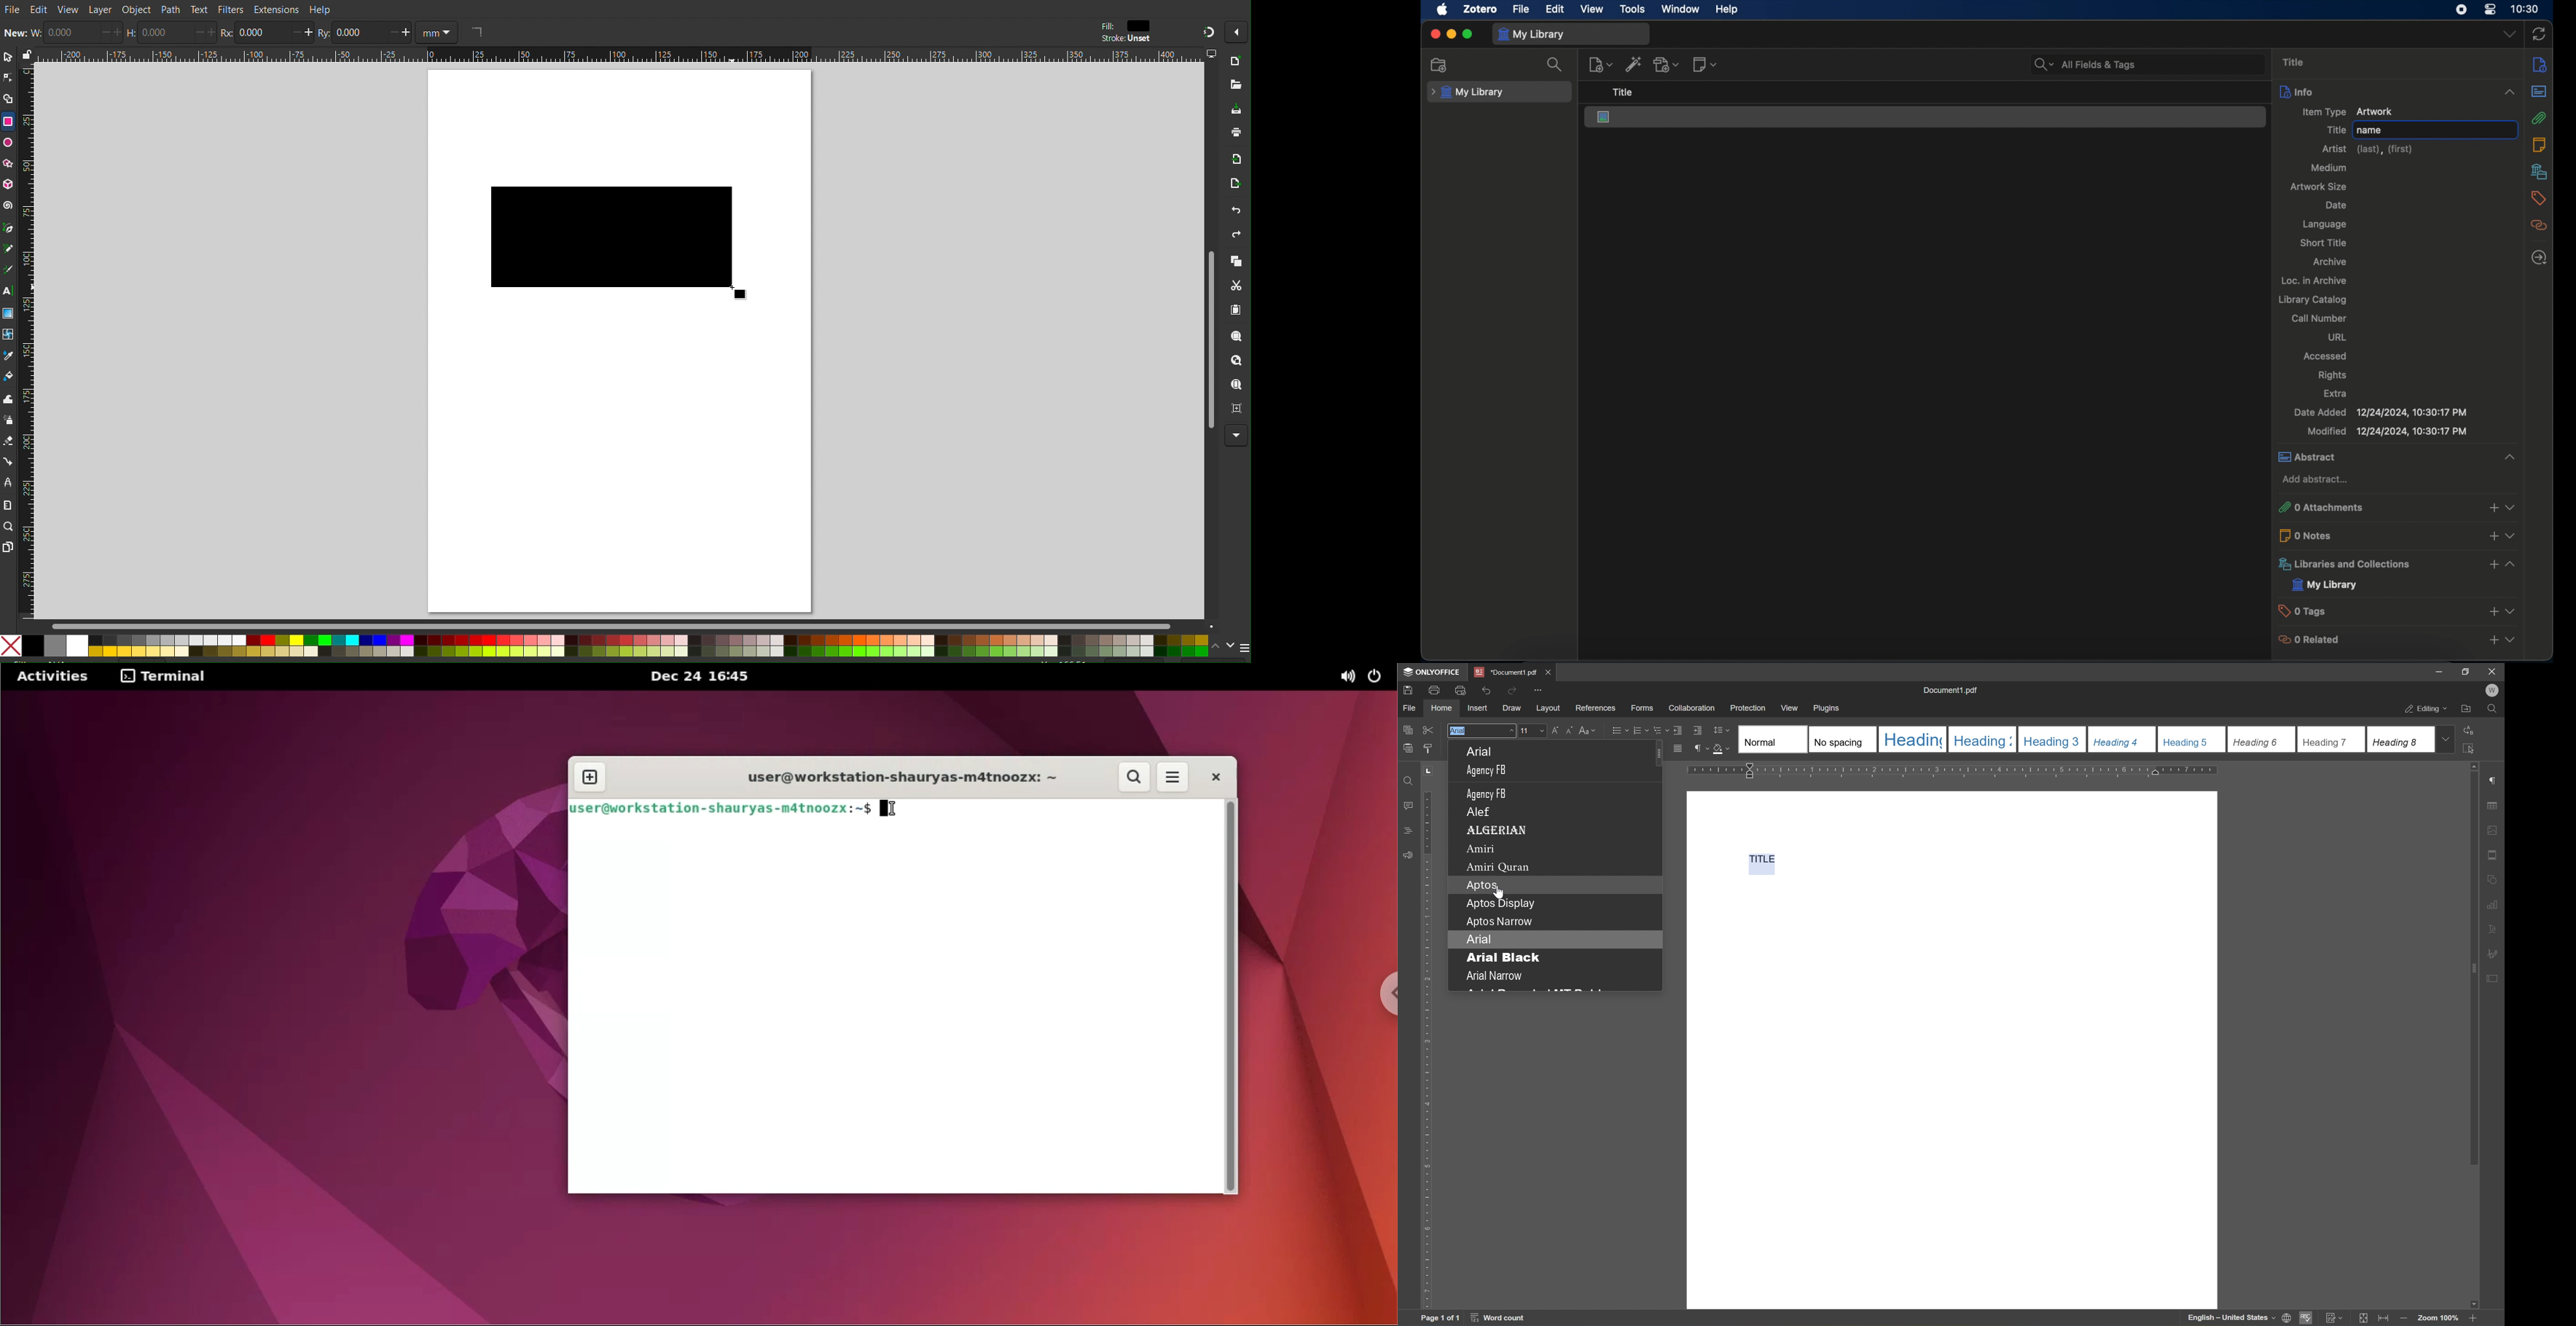  Describe the element at coordinates (1531, 34) in the screenshot. I see `my library` at that location.